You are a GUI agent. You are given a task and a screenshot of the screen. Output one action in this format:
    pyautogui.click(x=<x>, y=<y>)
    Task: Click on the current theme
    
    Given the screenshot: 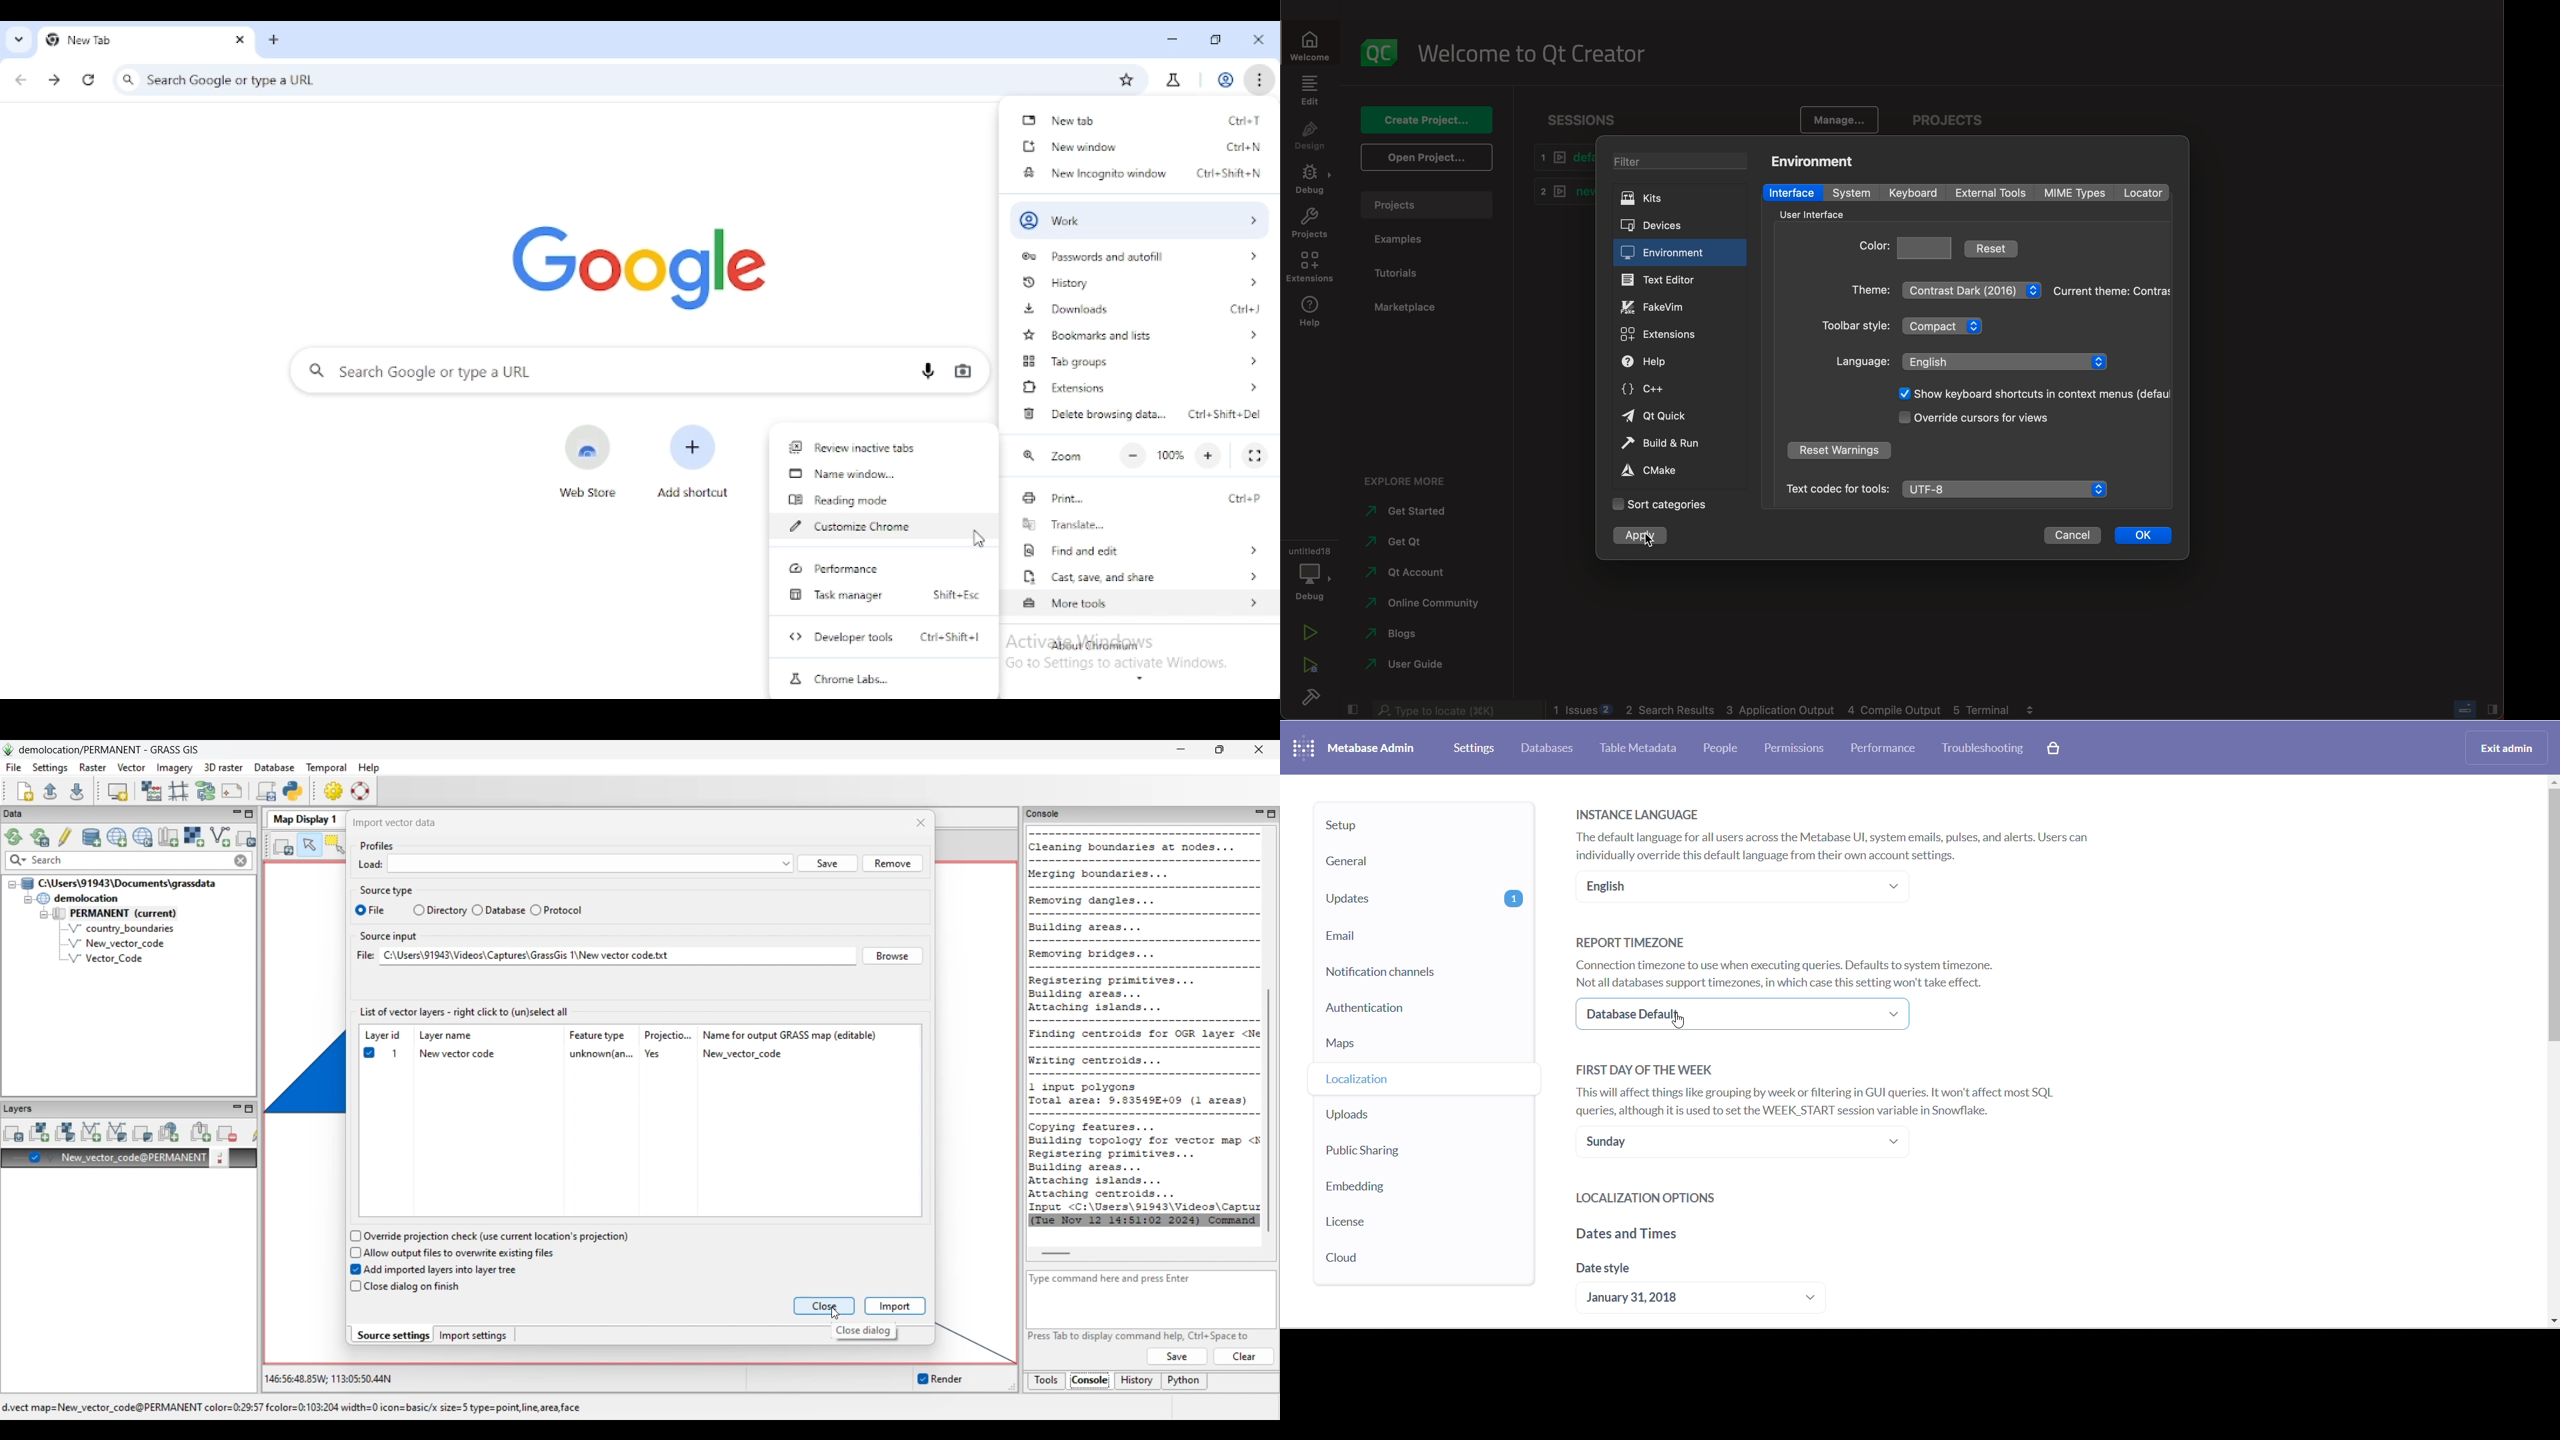 What is the action you would take?
    pyautogui.click(x=2112, y=292)
    